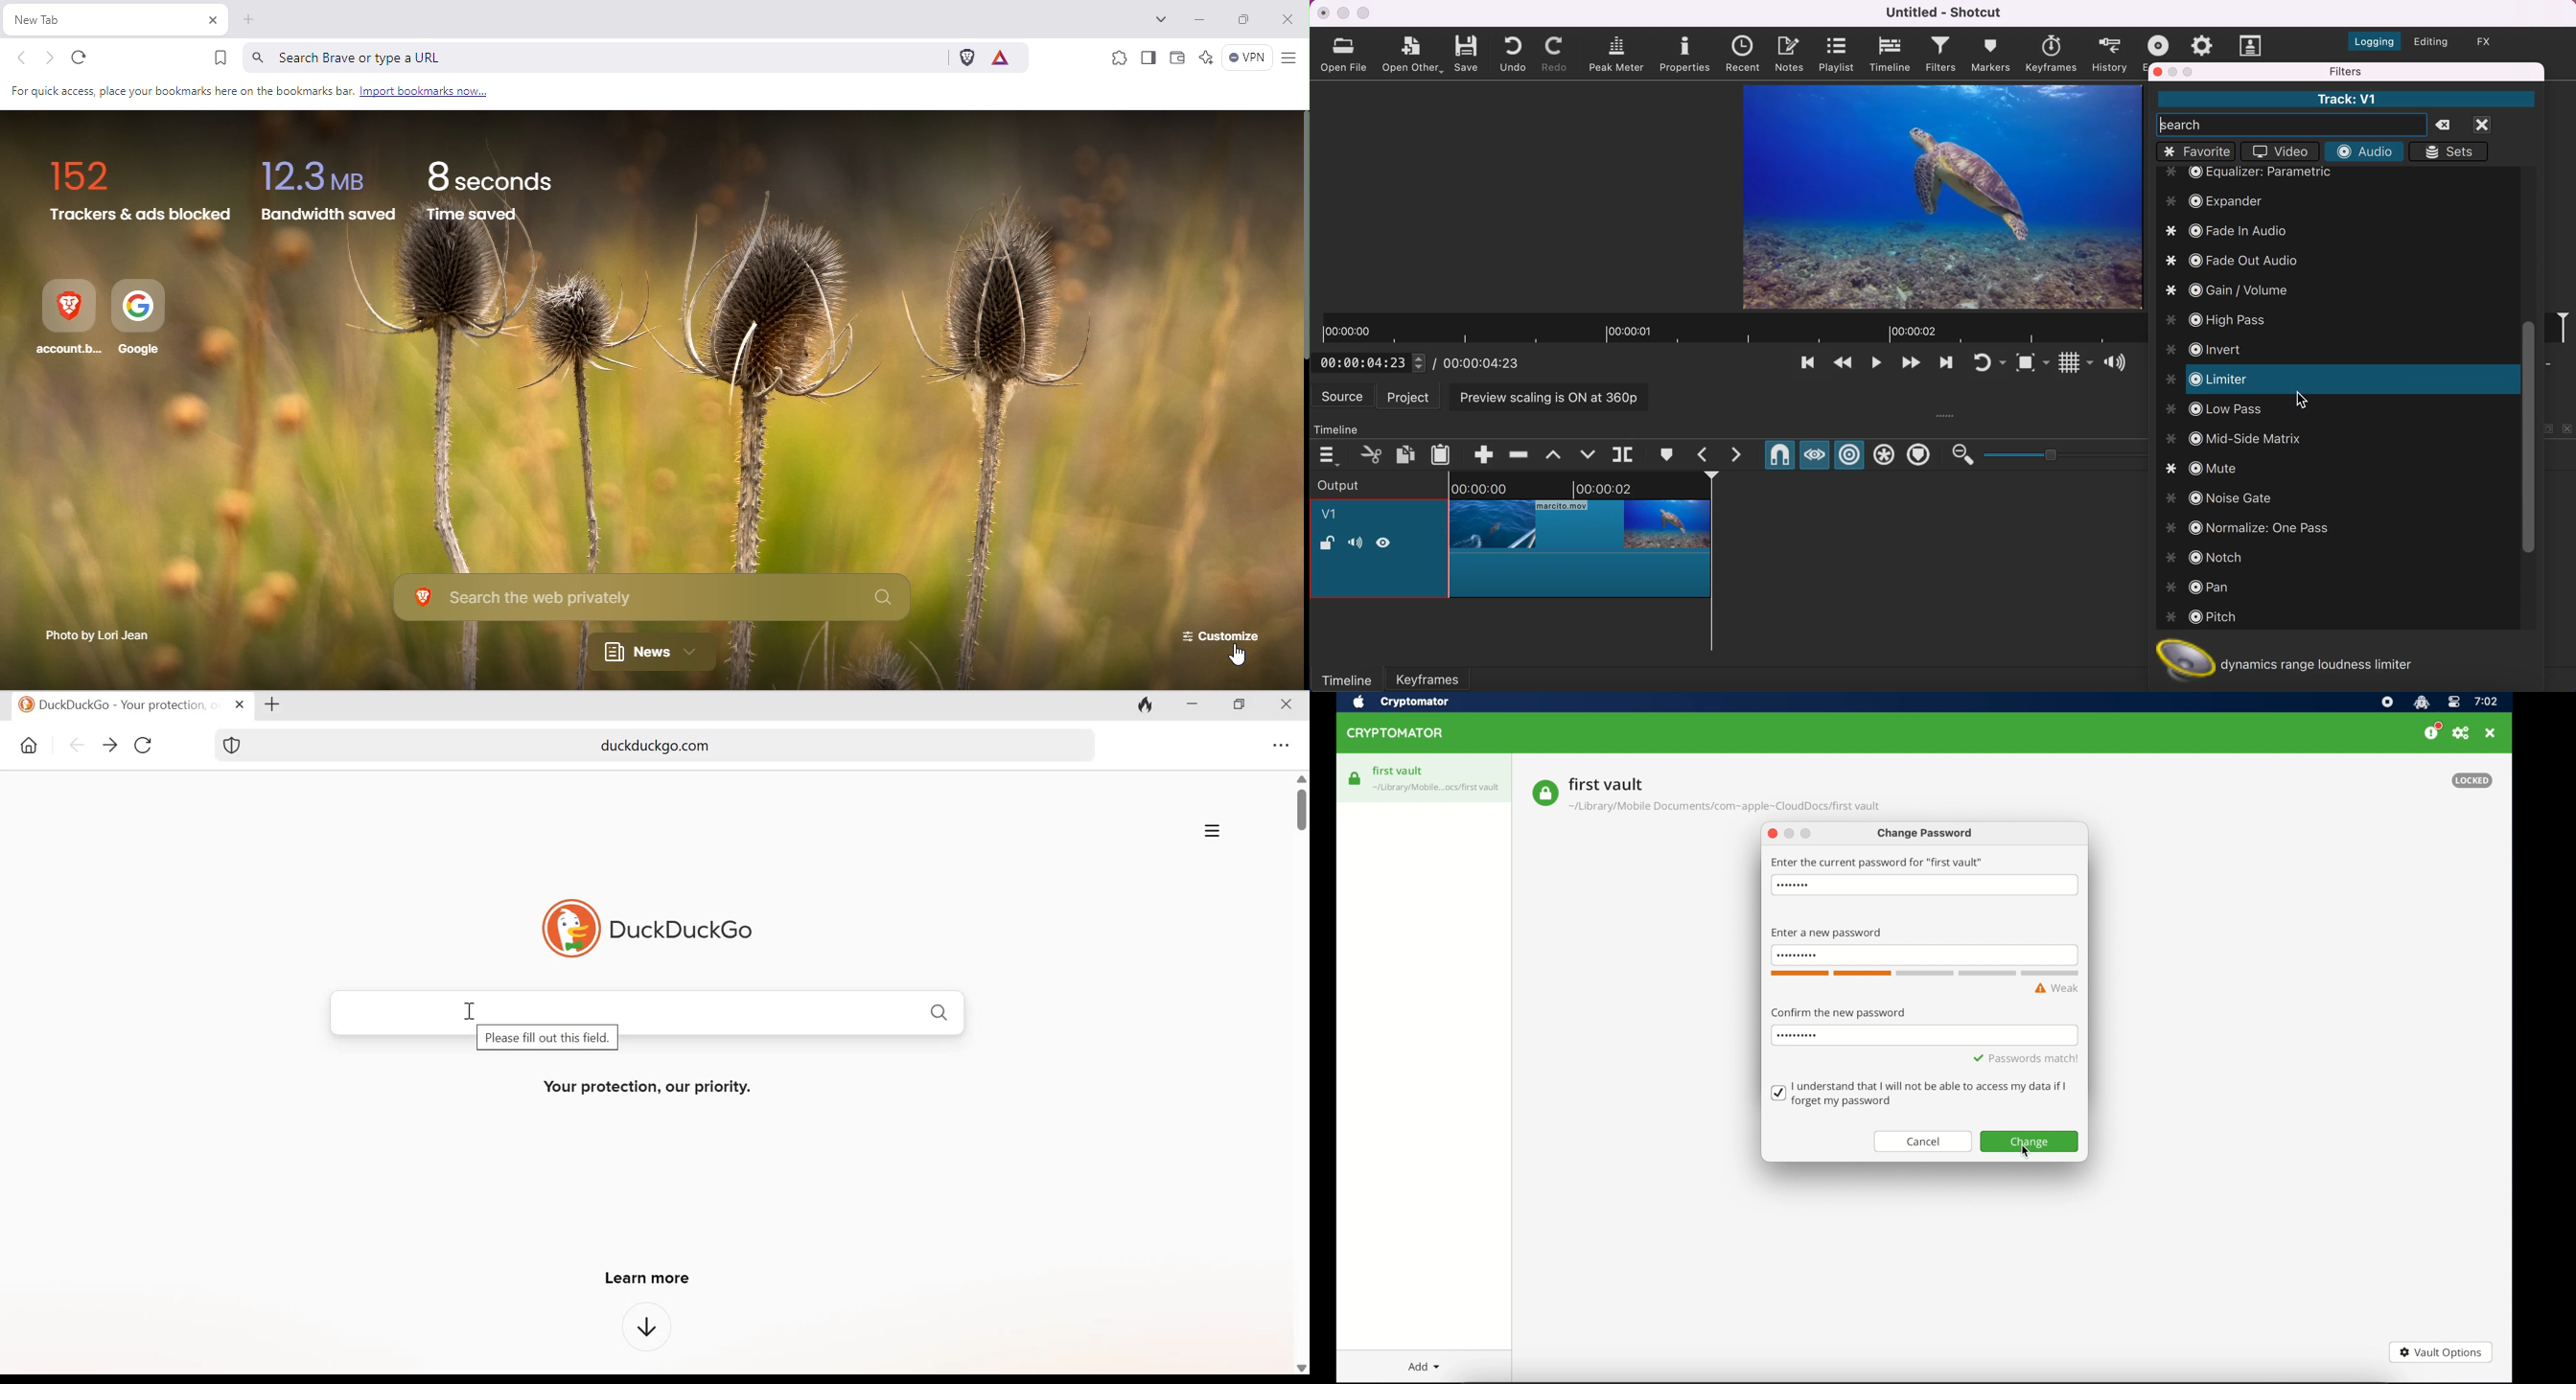 The image size is (2576, 1400). I want to click on Learn more, so click(644, 1276).